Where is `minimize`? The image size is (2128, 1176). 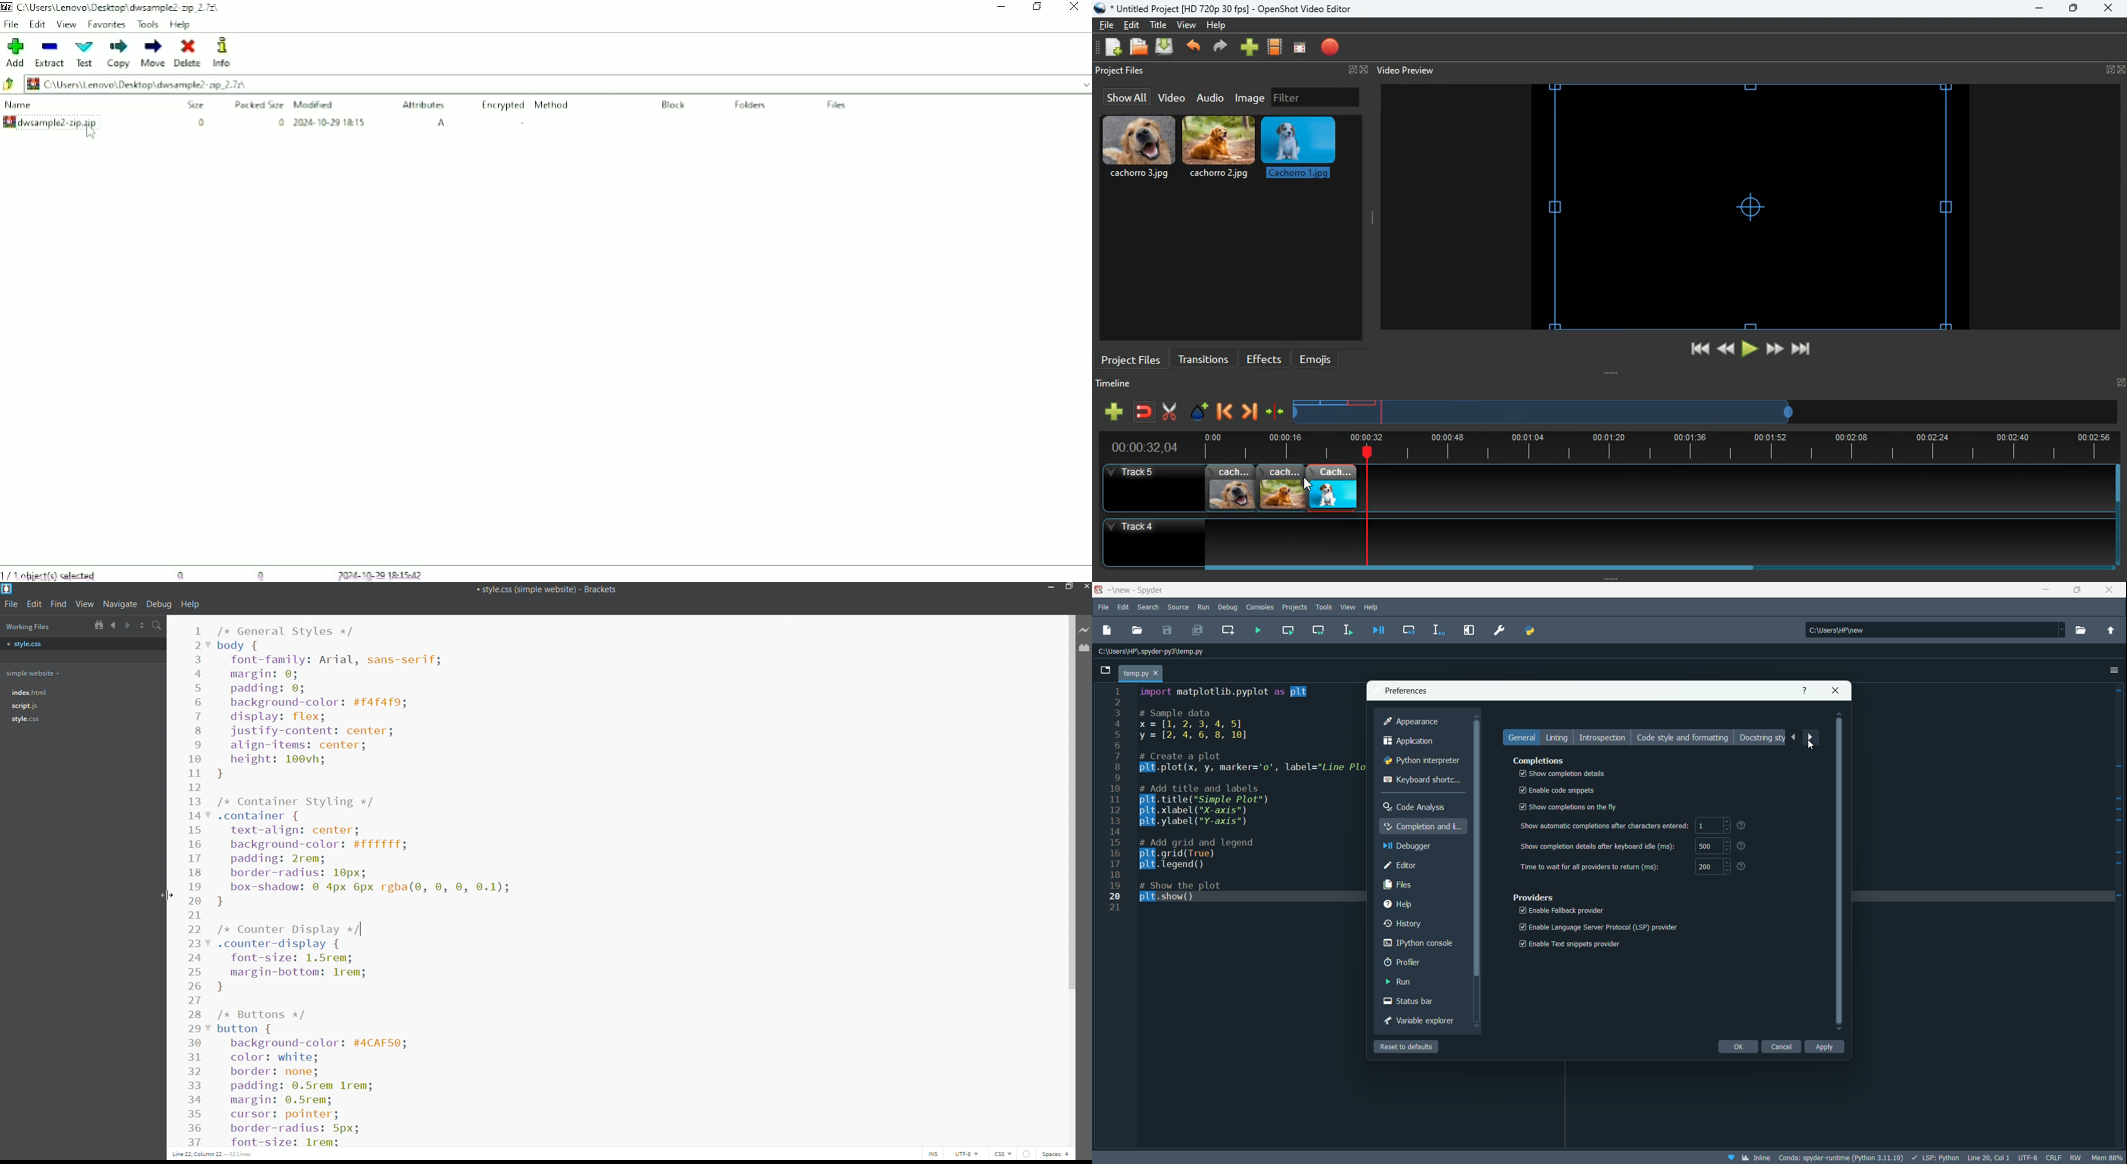 minimize is located at coordinates (2045, 590).